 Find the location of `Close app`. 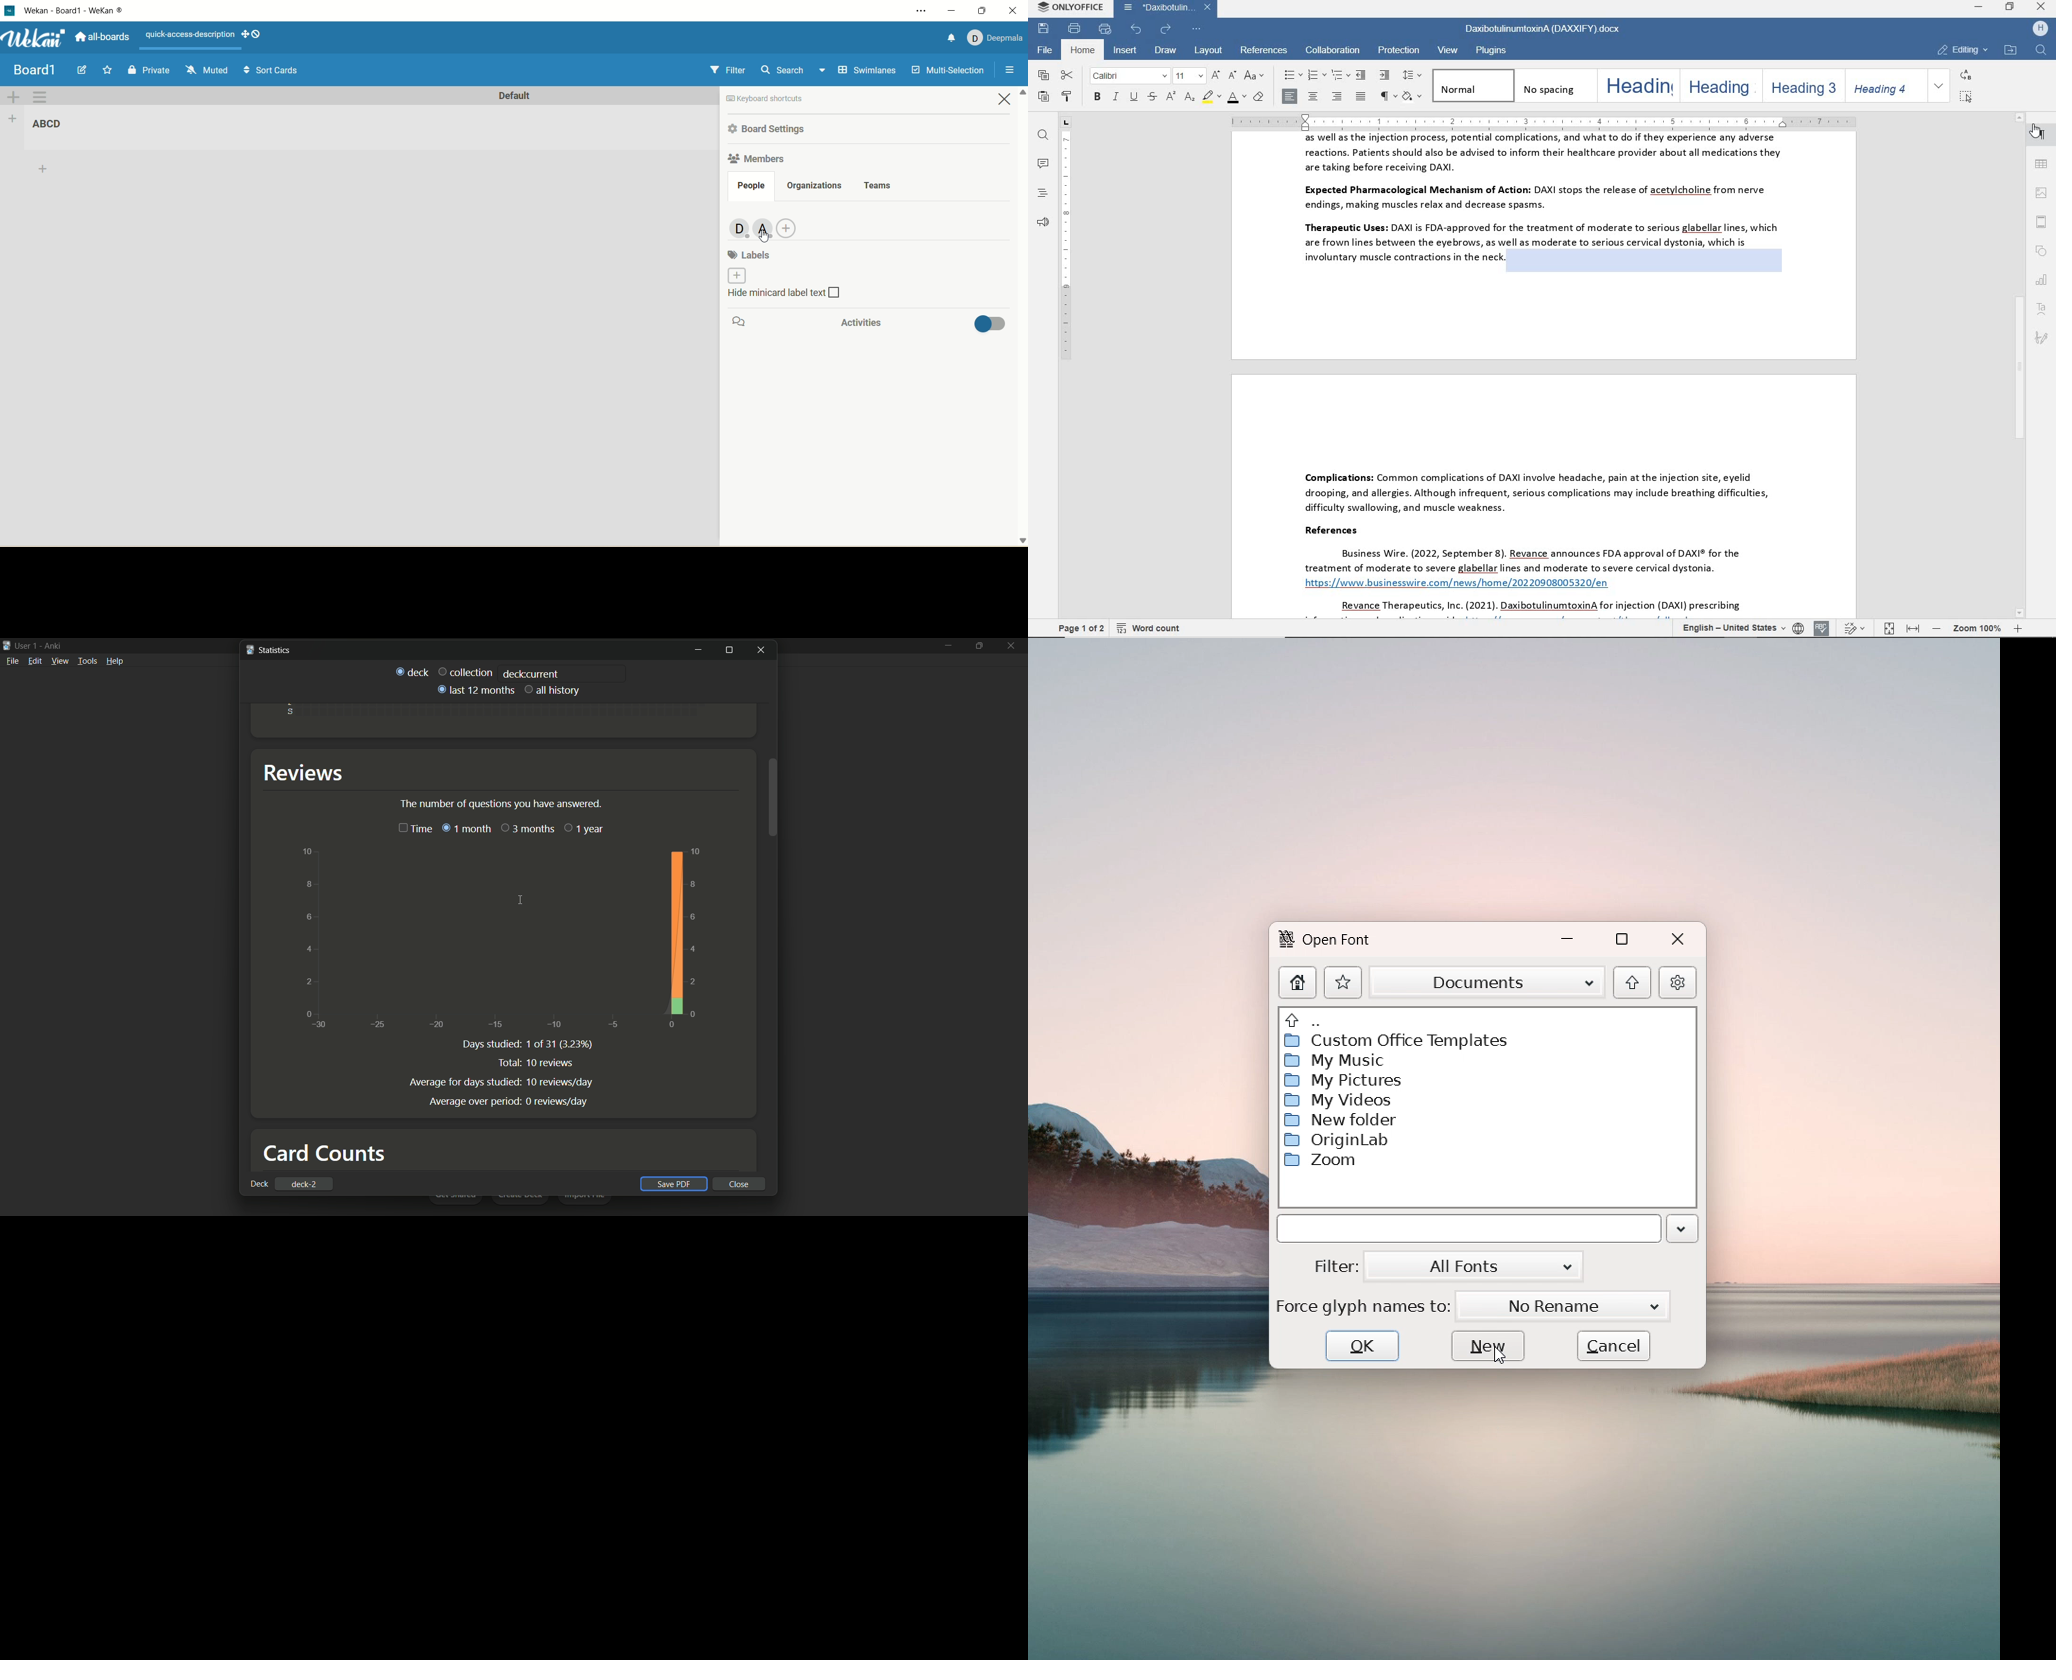

Close app is located at coordinates (1012, 653).